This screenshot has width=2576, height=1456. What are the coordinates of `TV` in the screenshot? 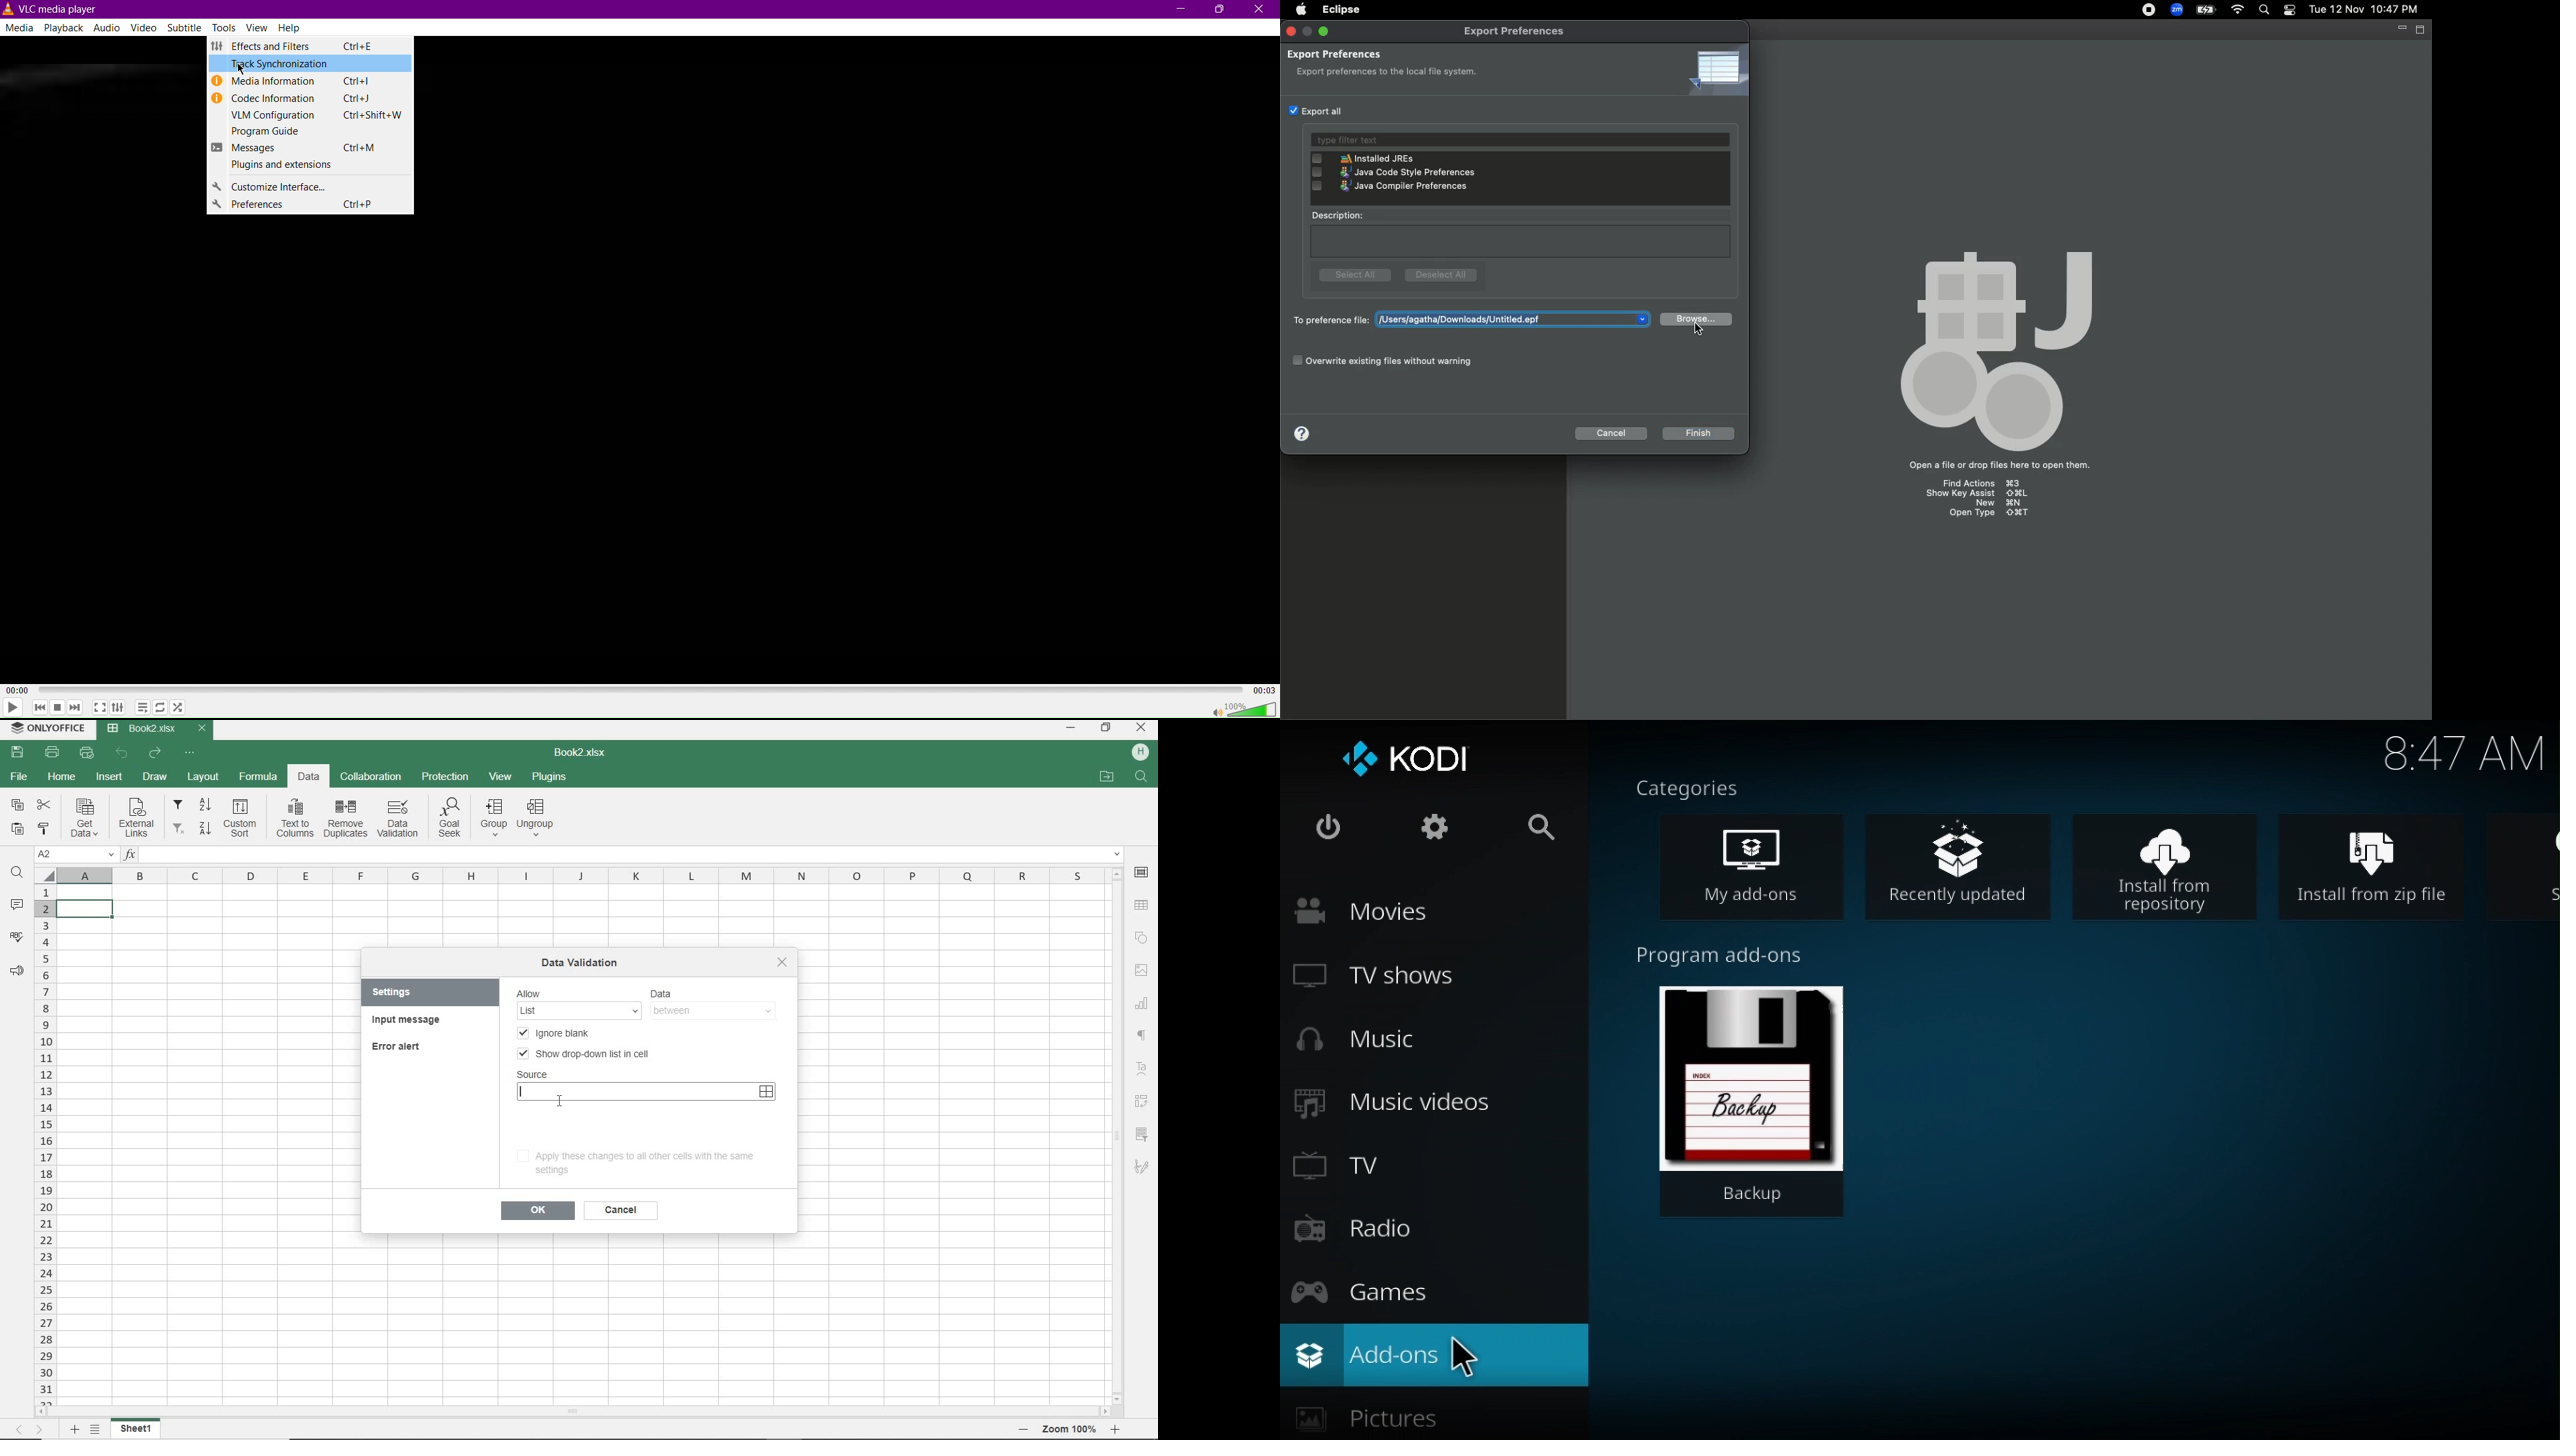 It's located at (1351, 1162).